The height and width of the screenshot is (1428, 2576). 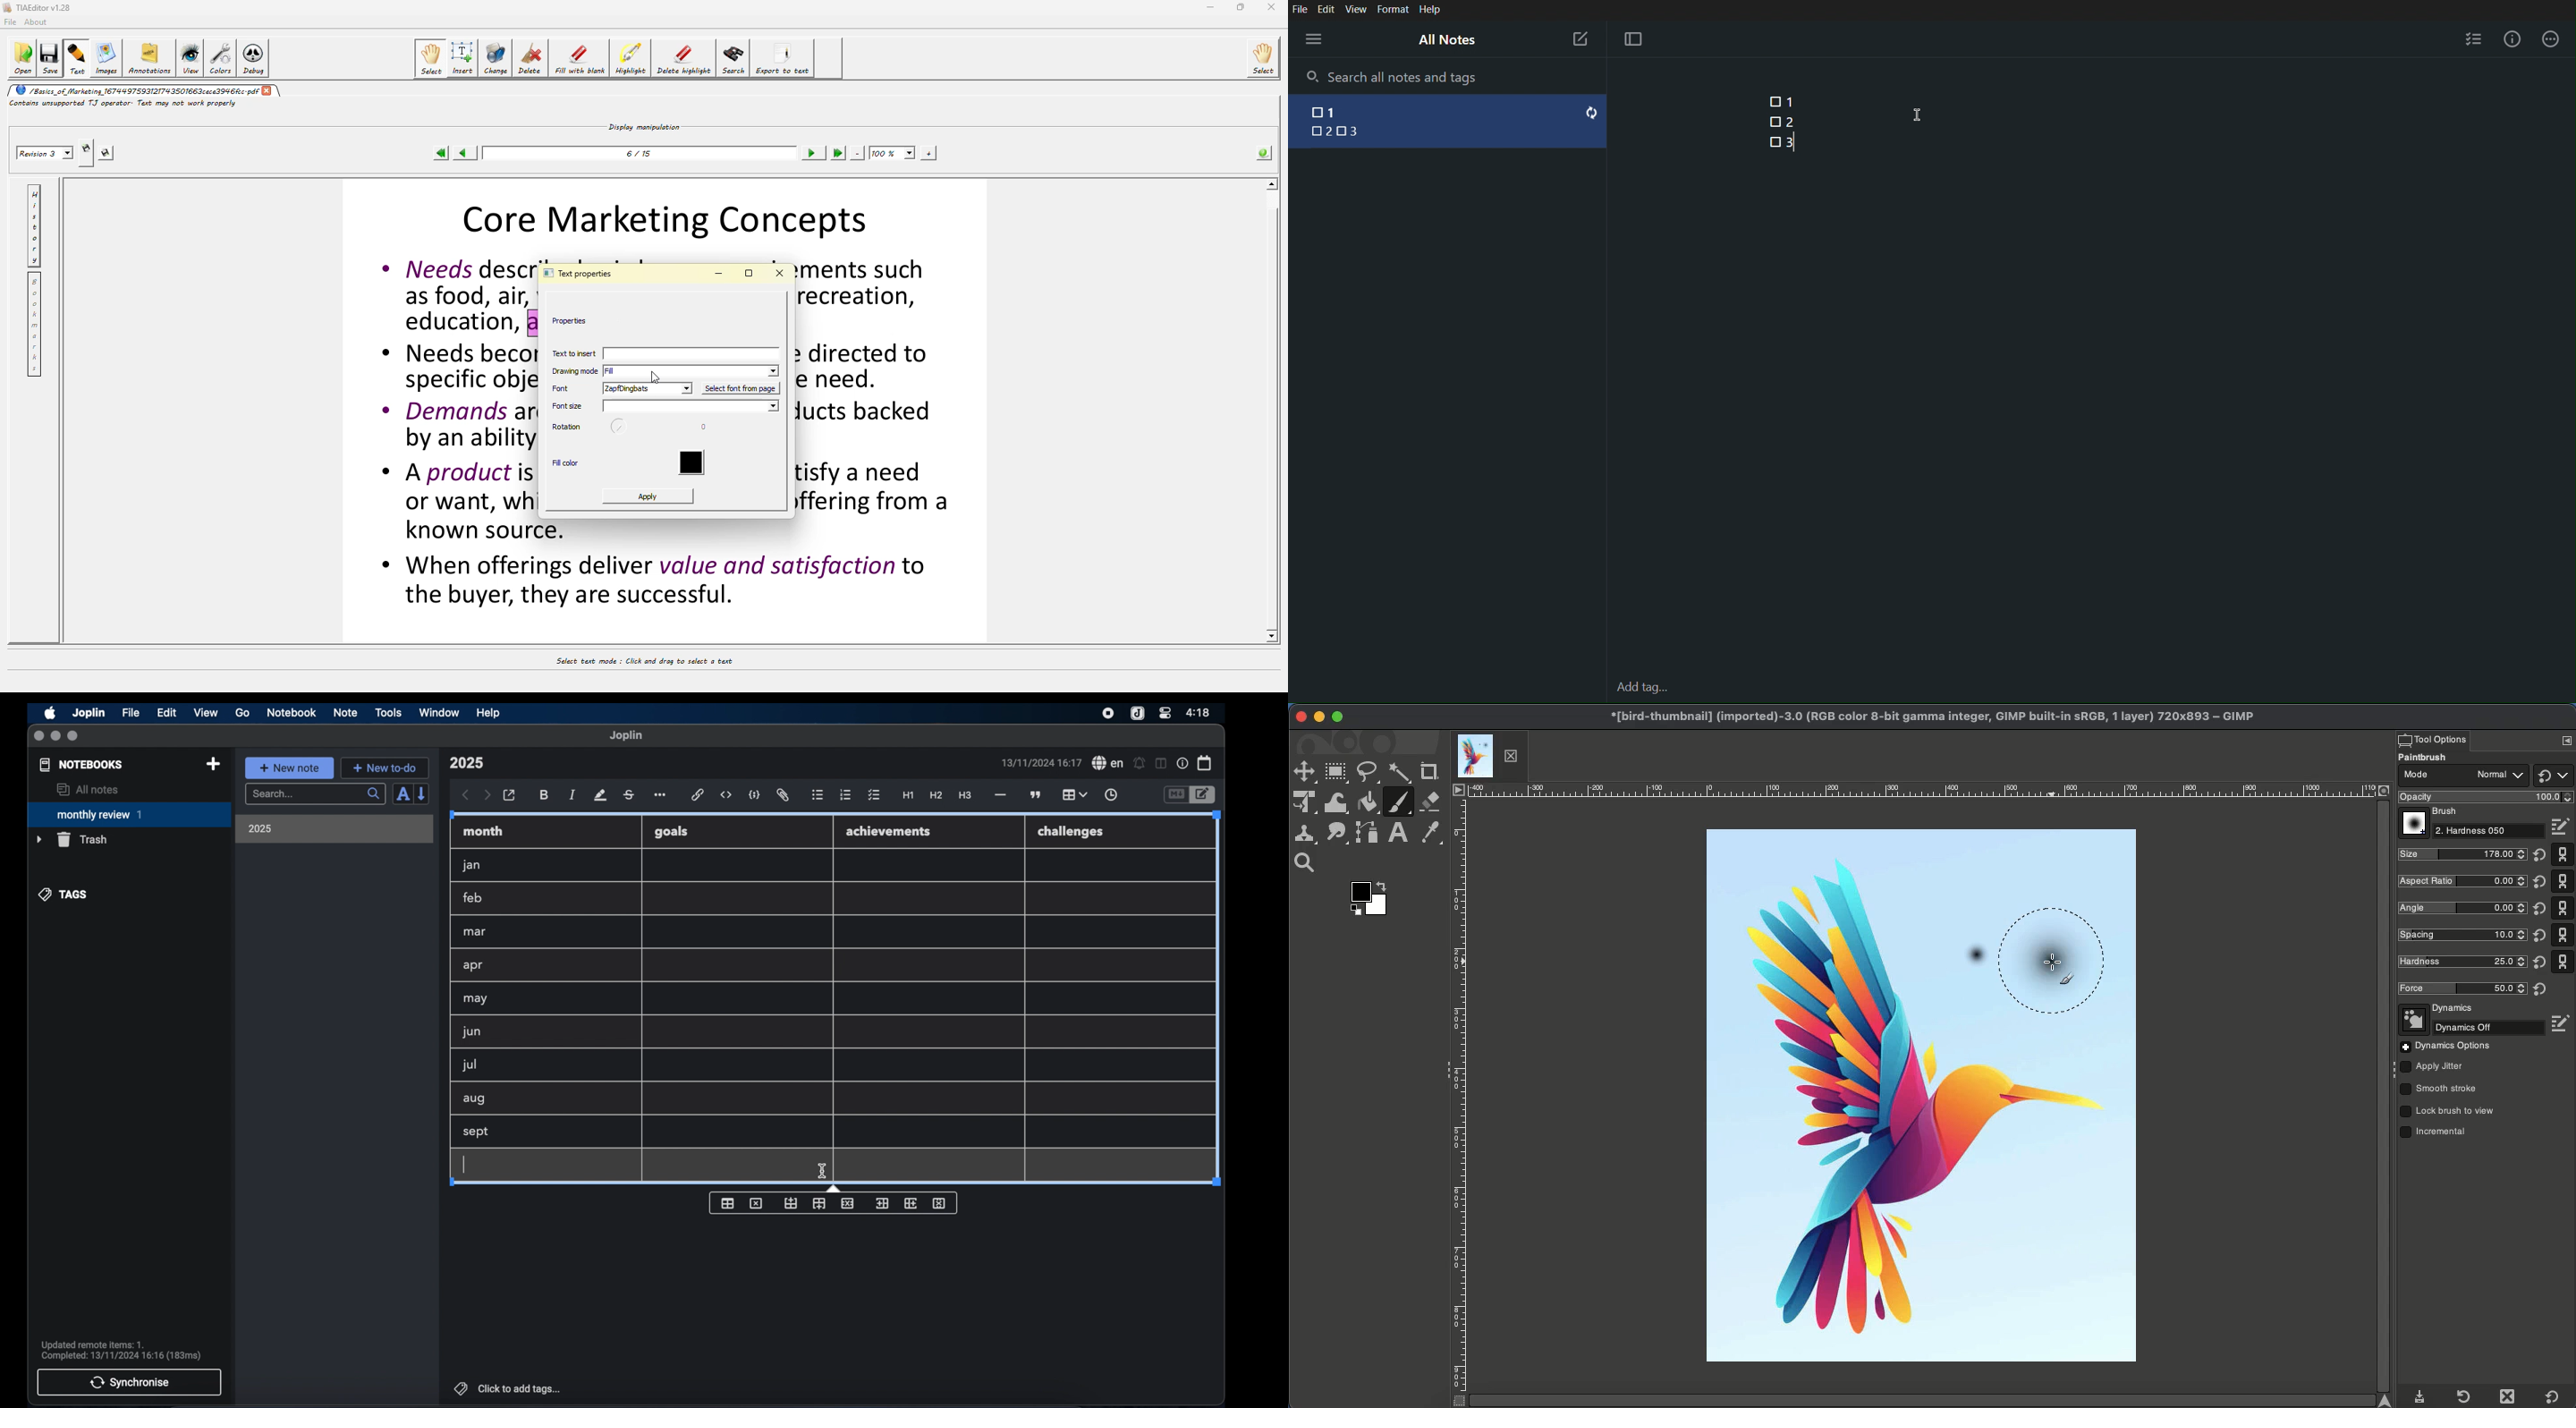 What do you see at coordinates (941, 1204) in the screenshot?
I see `delete column` at bounding box center [941, 1204].